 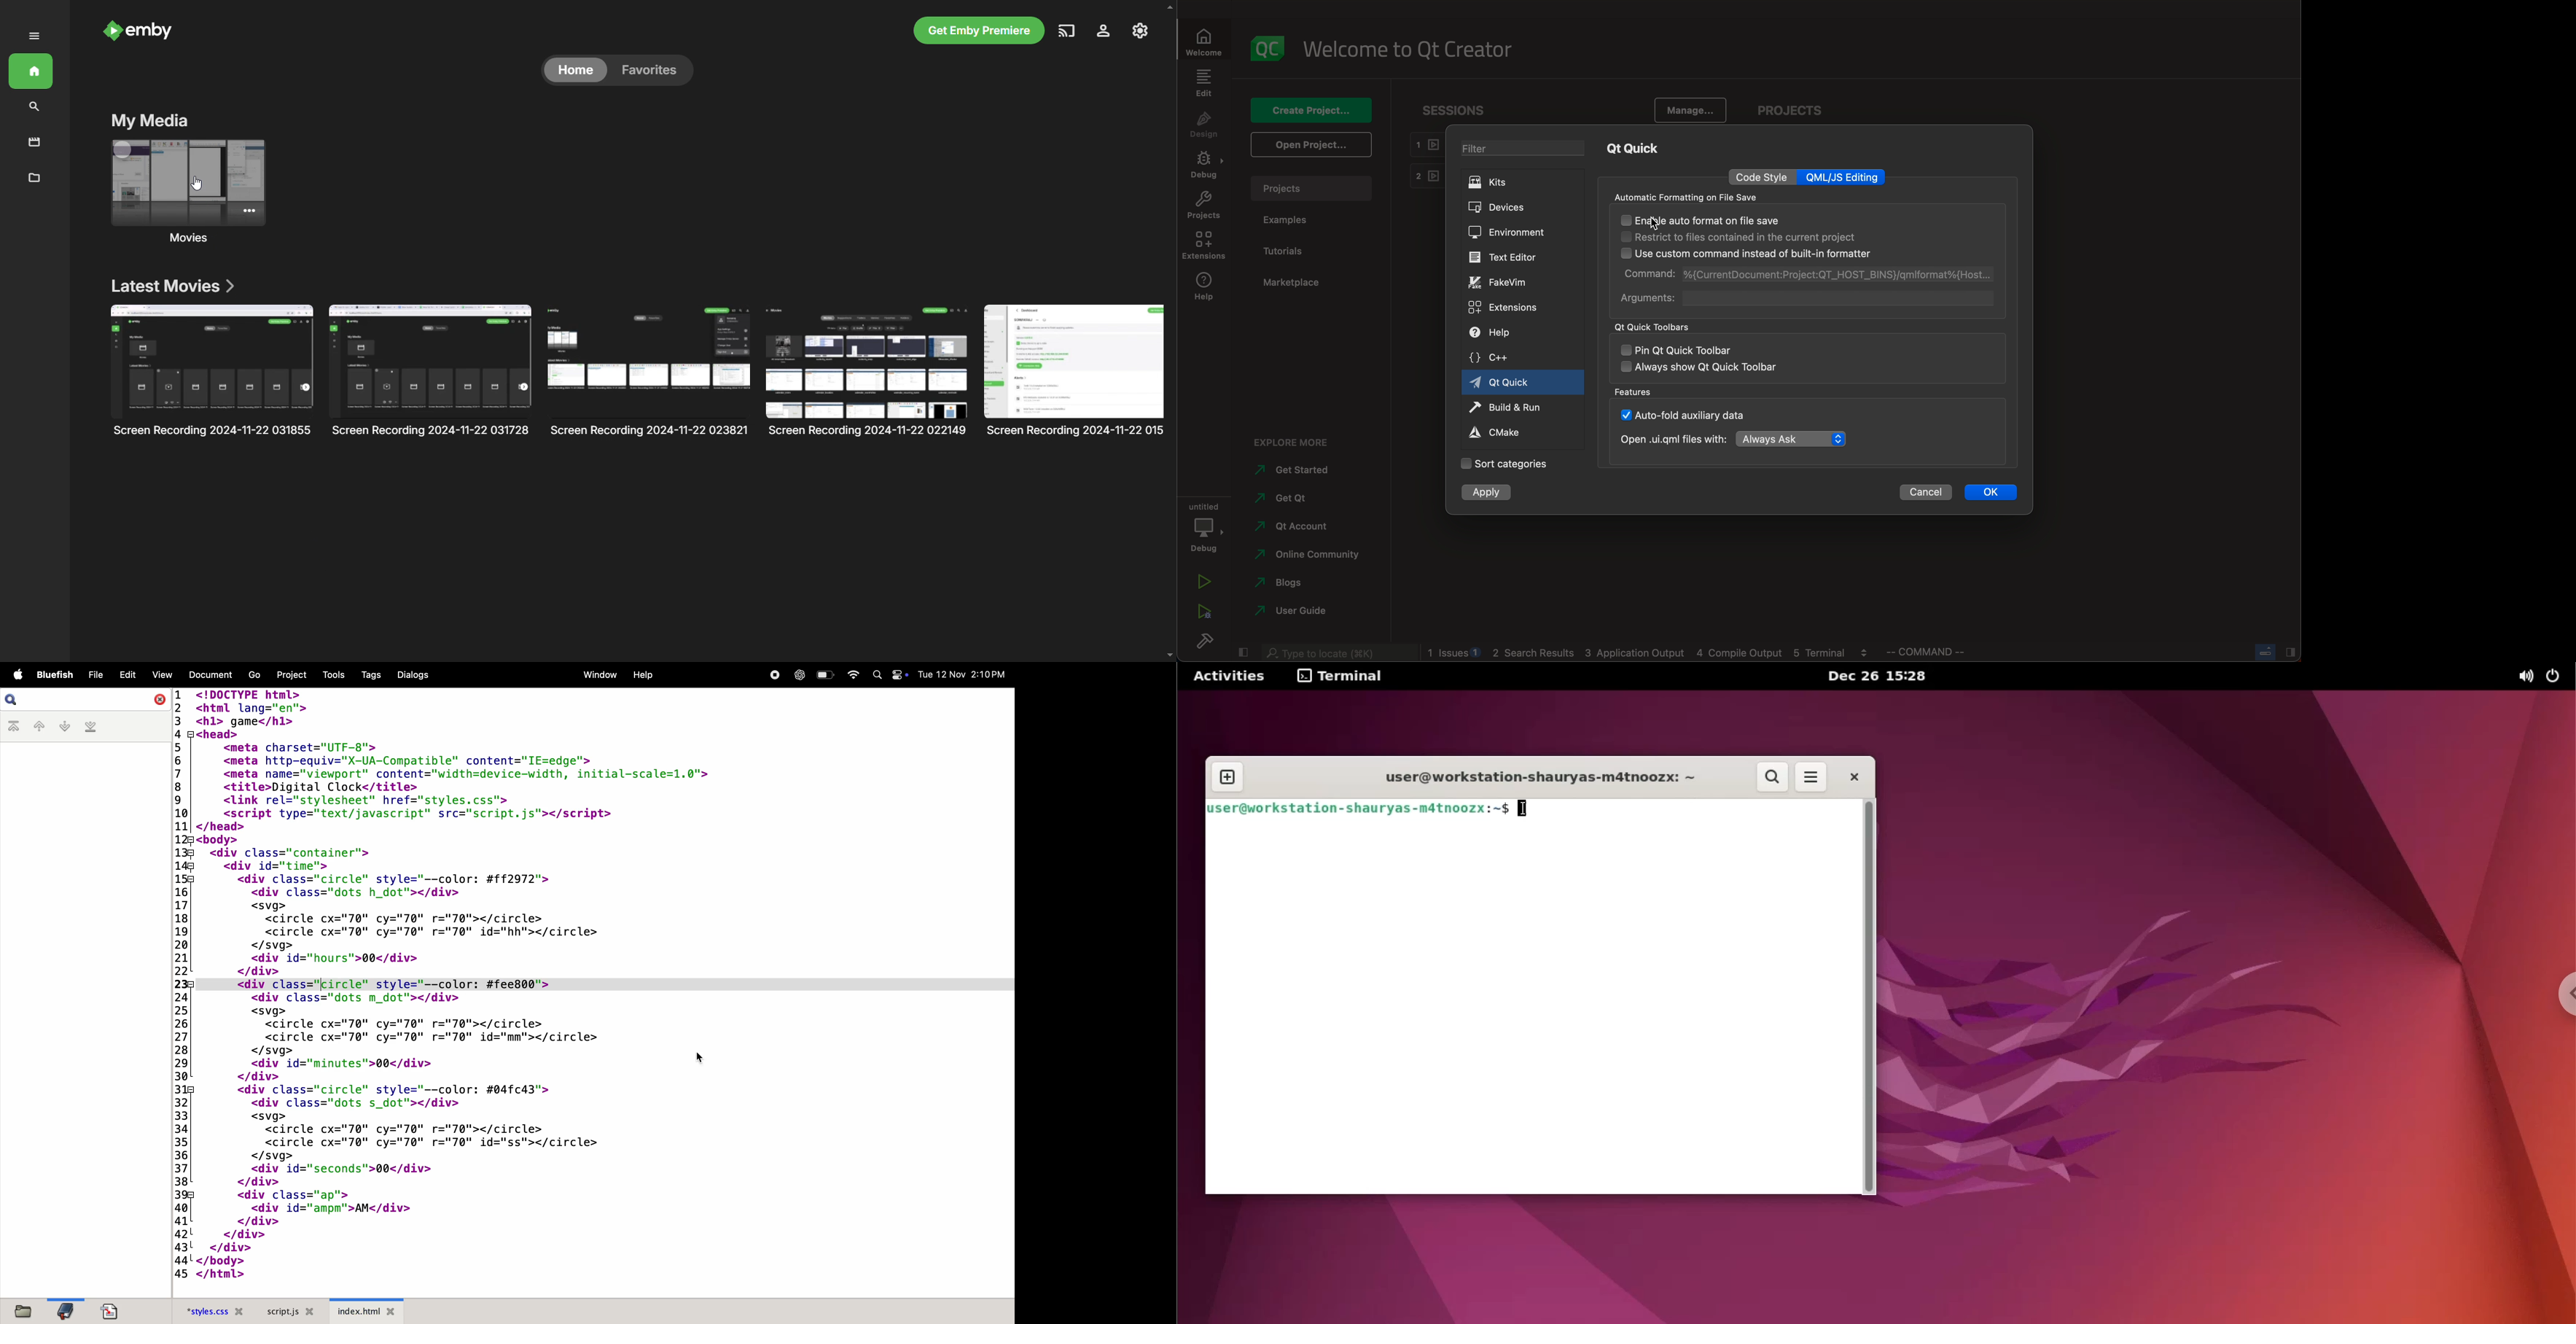 I want to click on view, so click(x=161, y=674).